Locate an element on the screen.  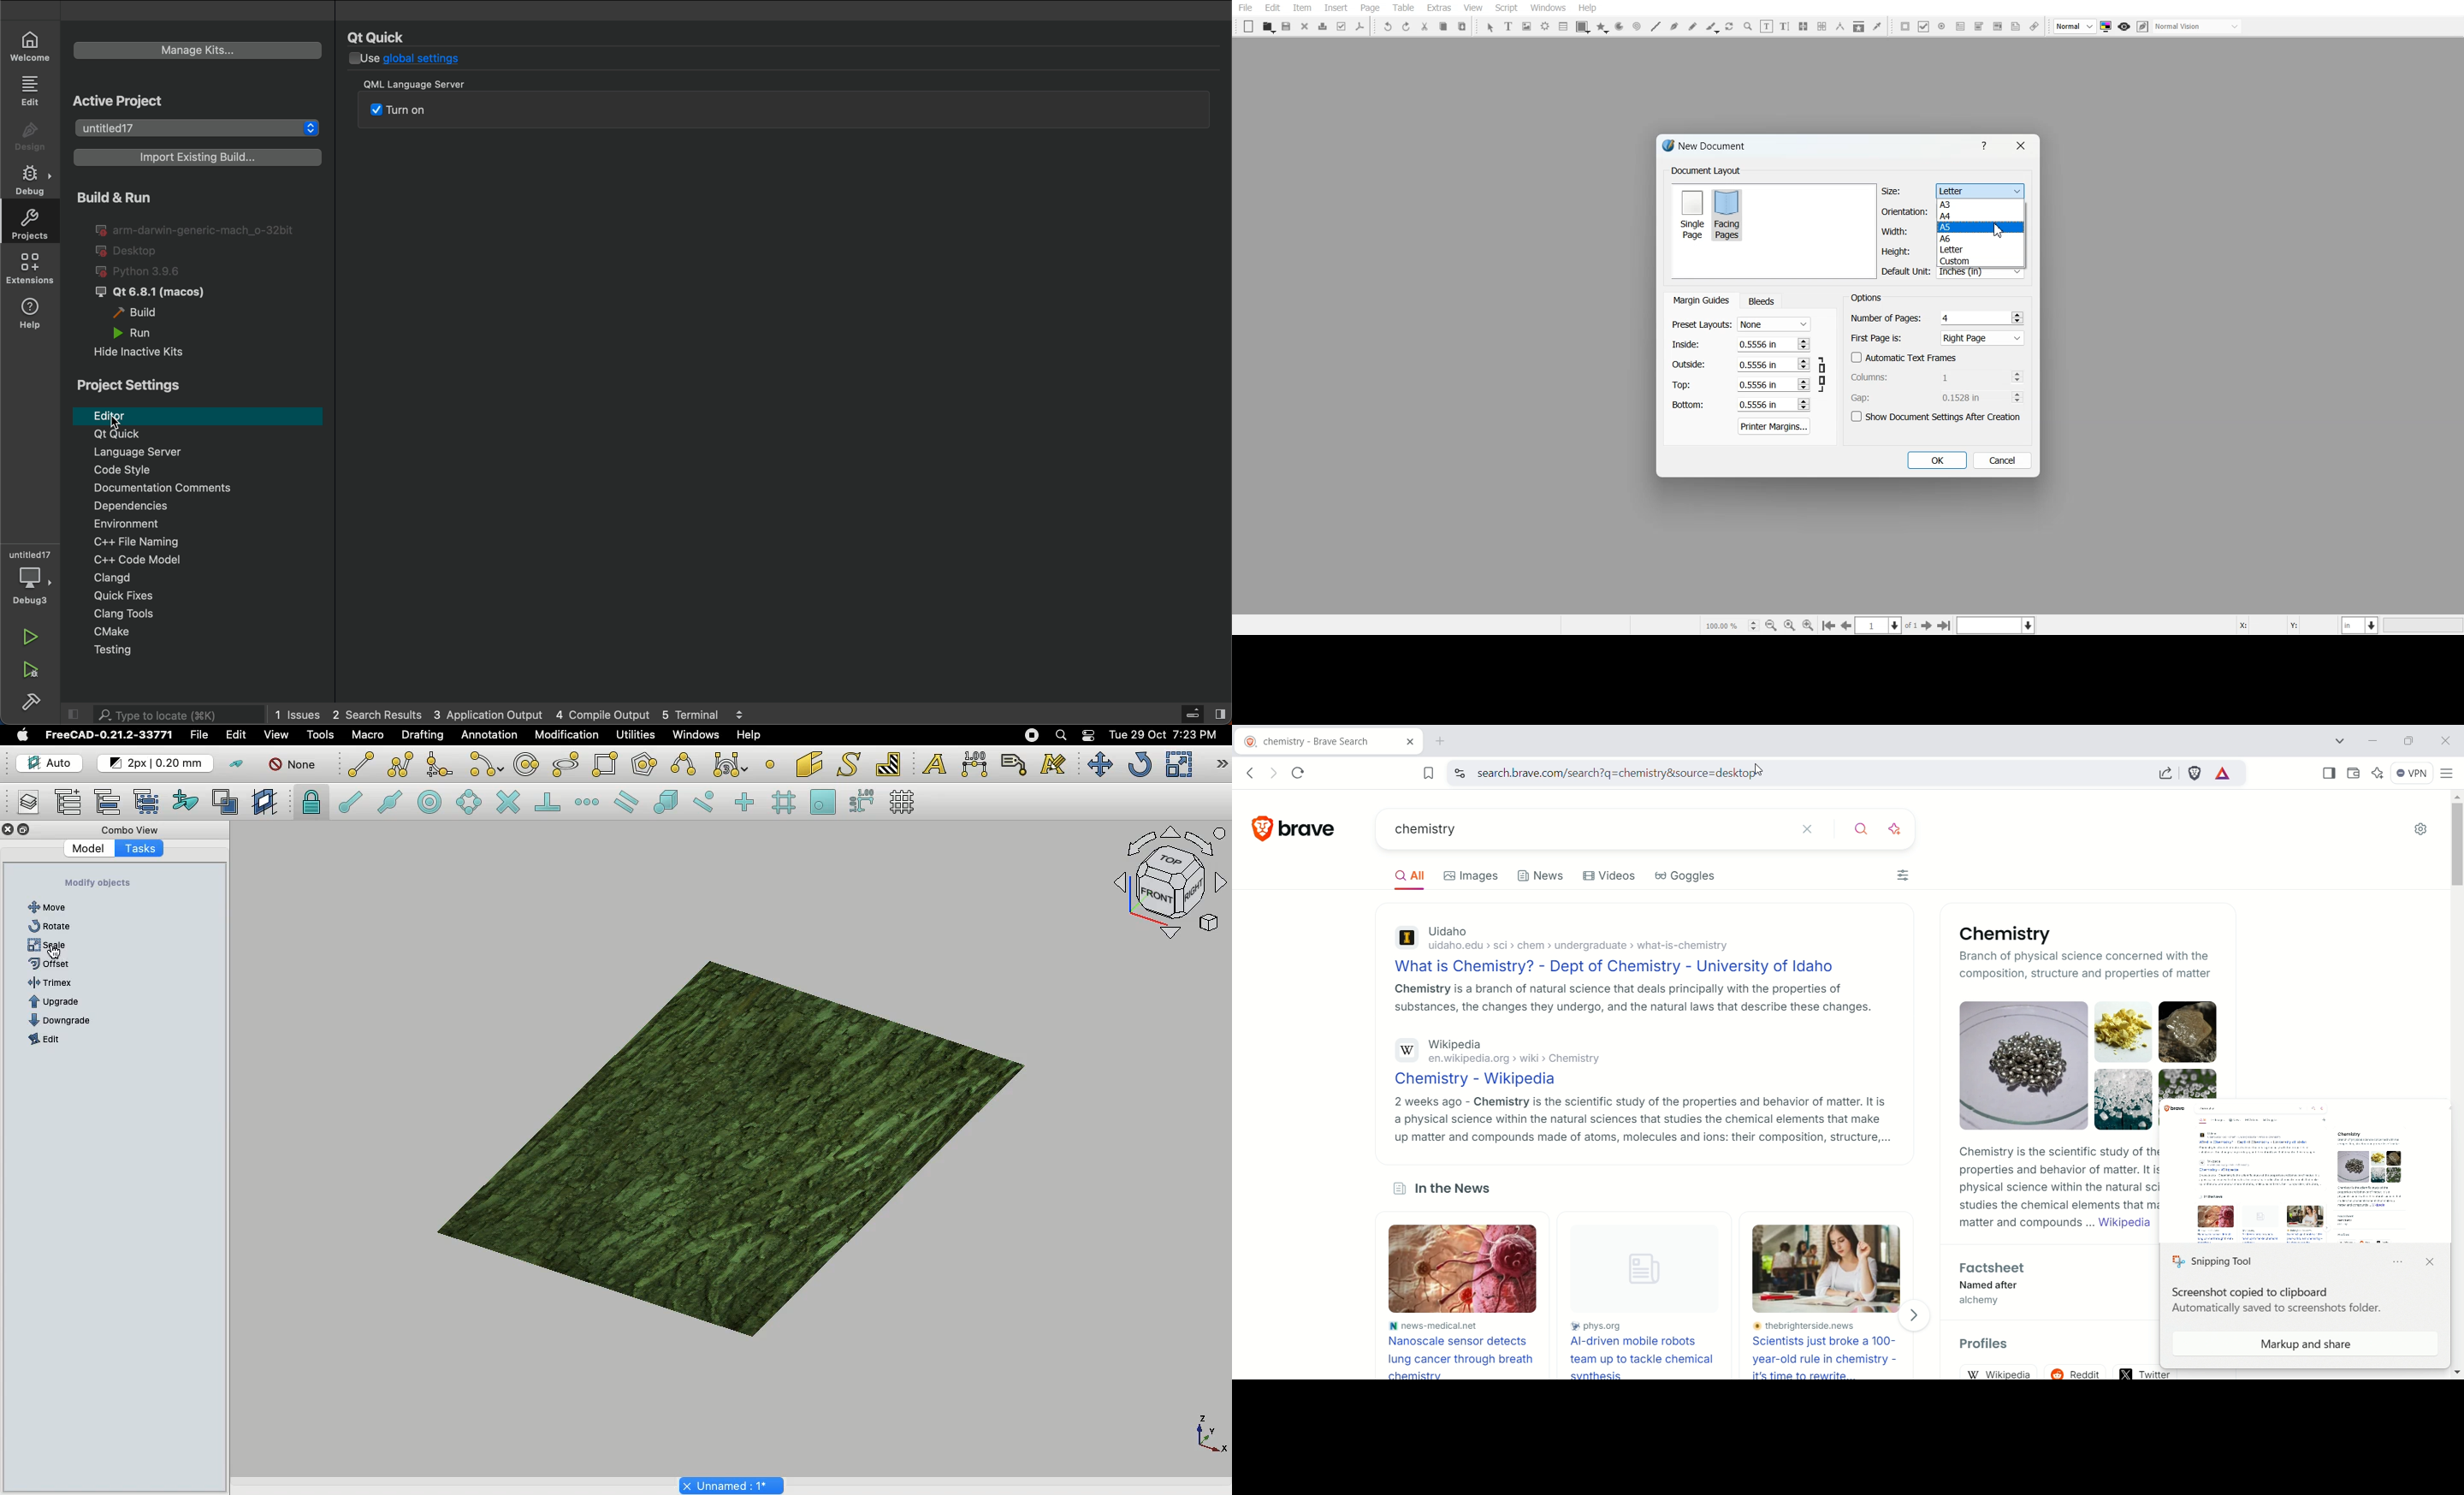
Help is located at coordinates (749, 733).